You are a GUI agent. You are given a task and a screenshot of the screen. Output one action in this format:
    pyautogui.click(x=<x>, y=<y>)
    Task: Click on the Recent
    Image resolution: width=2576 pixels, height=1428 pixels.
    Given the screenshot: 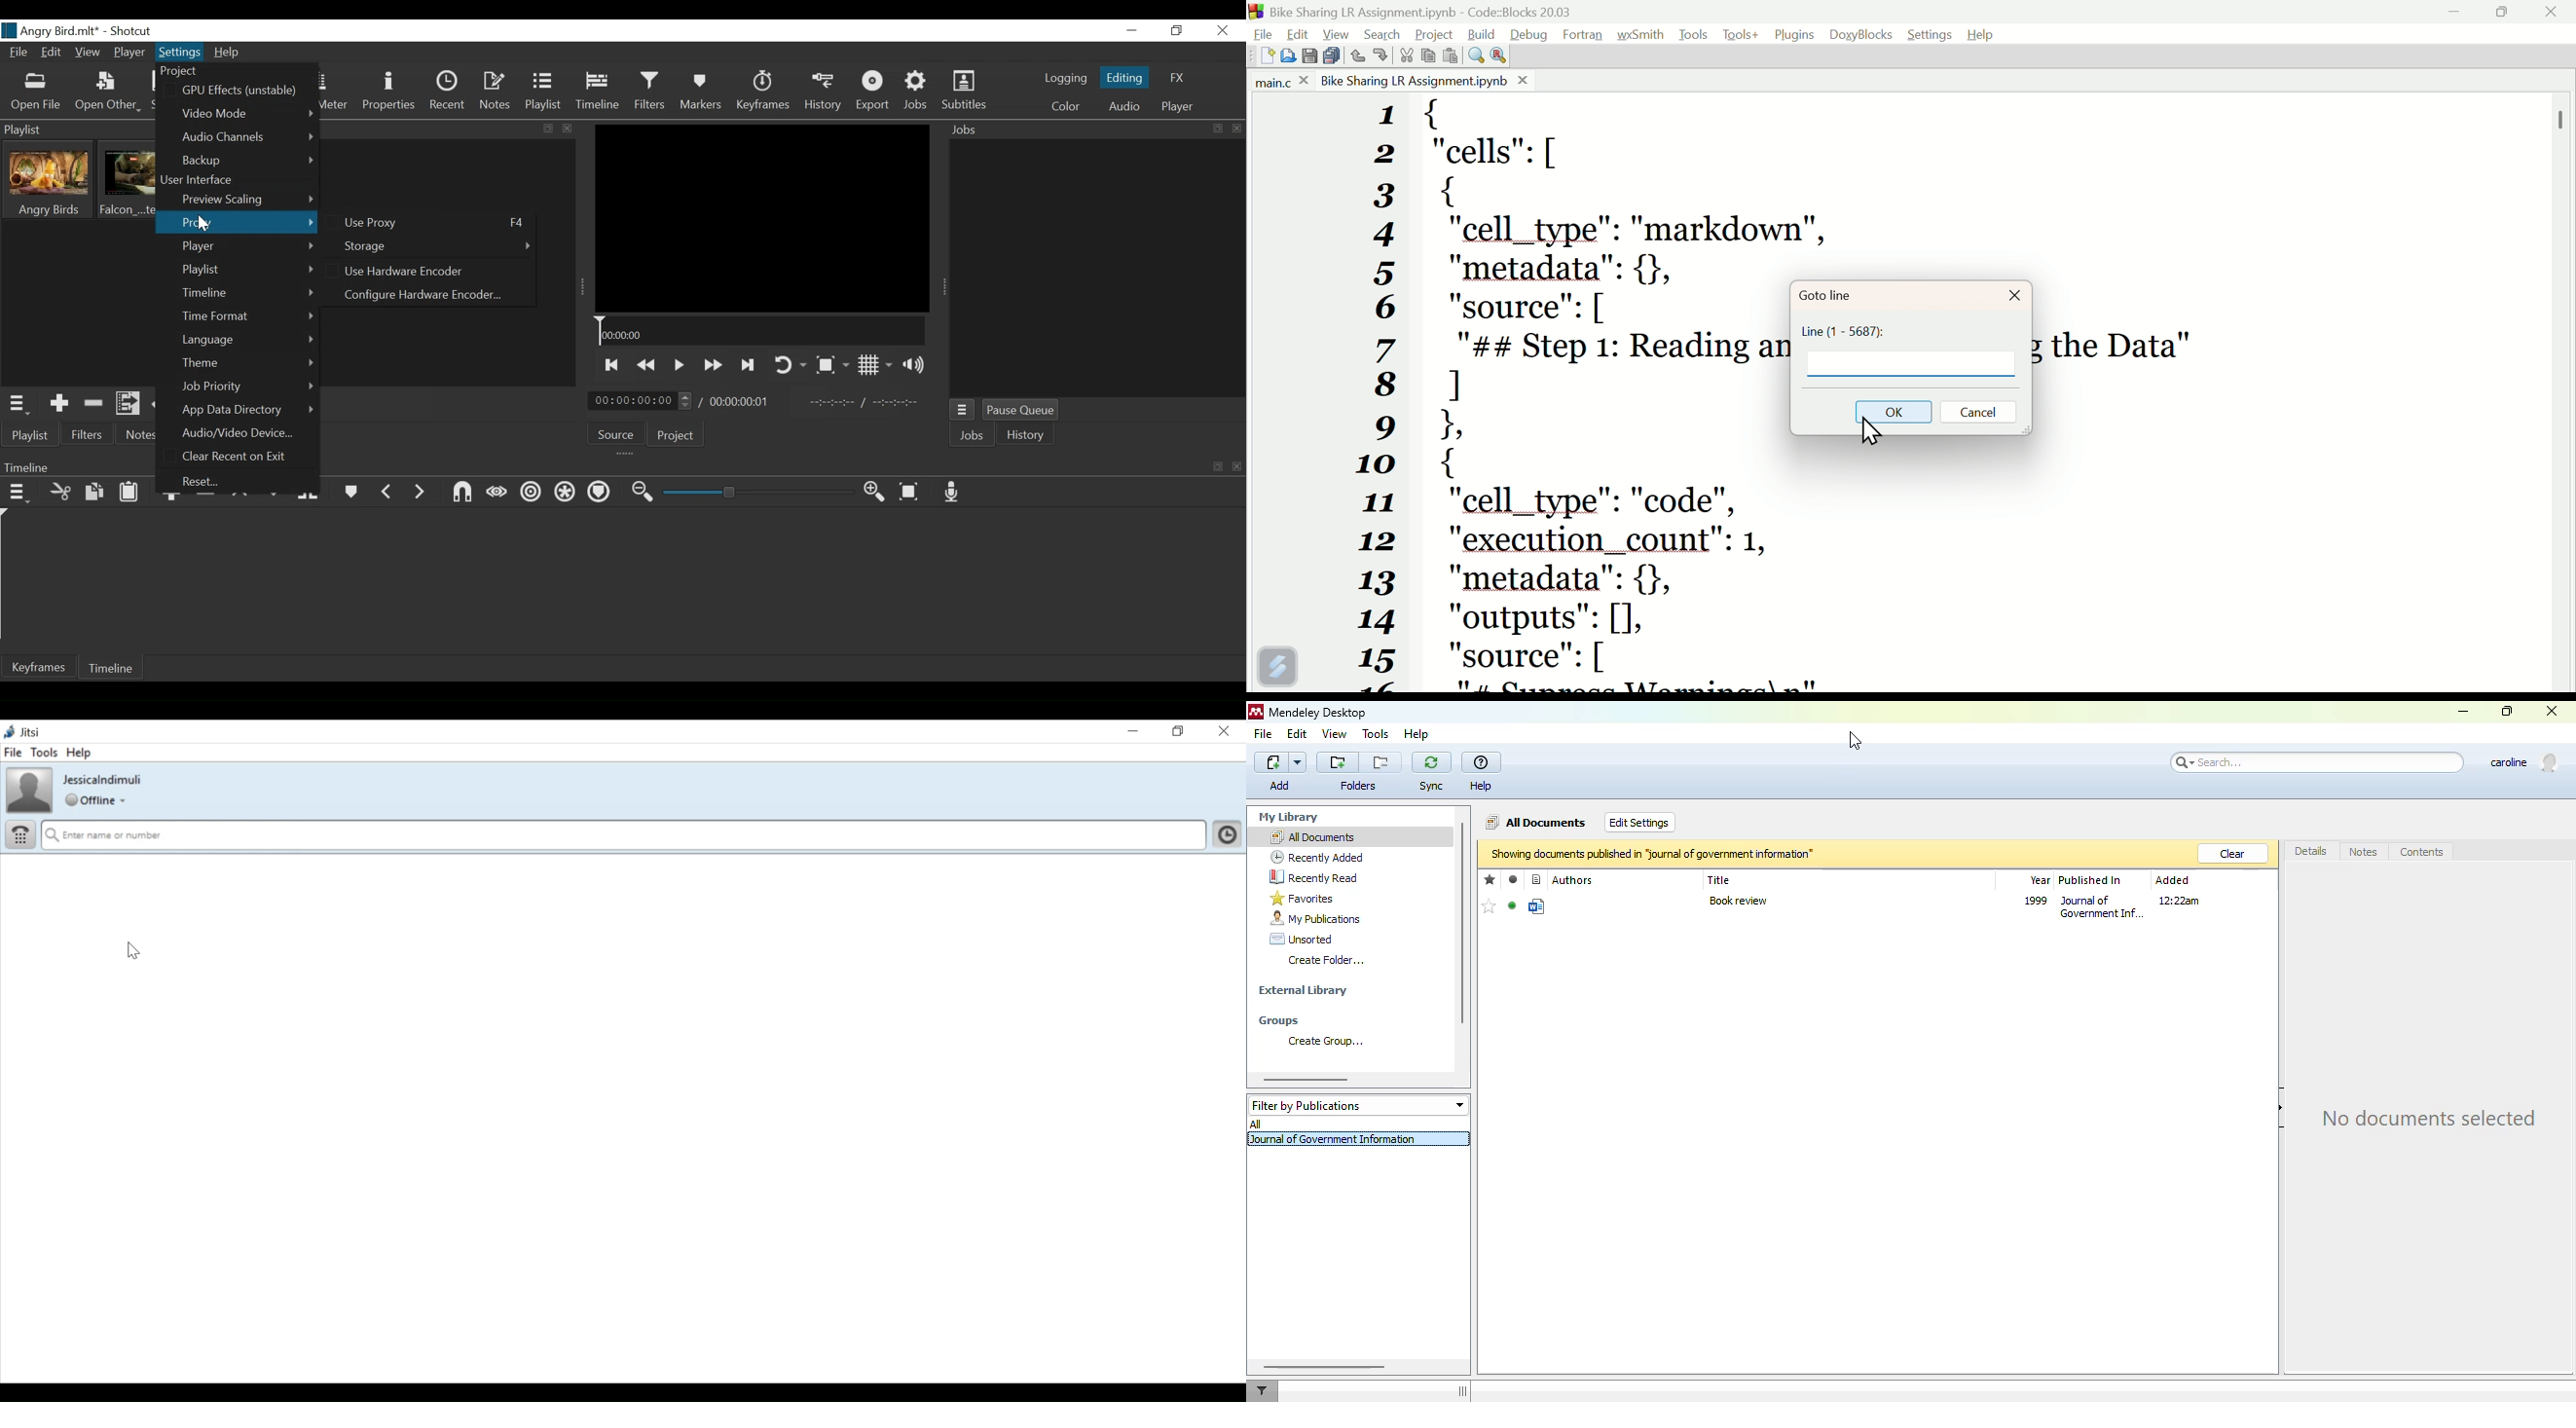 What is the action you would take?
    pyautogui.click(x=449, y=91)
    